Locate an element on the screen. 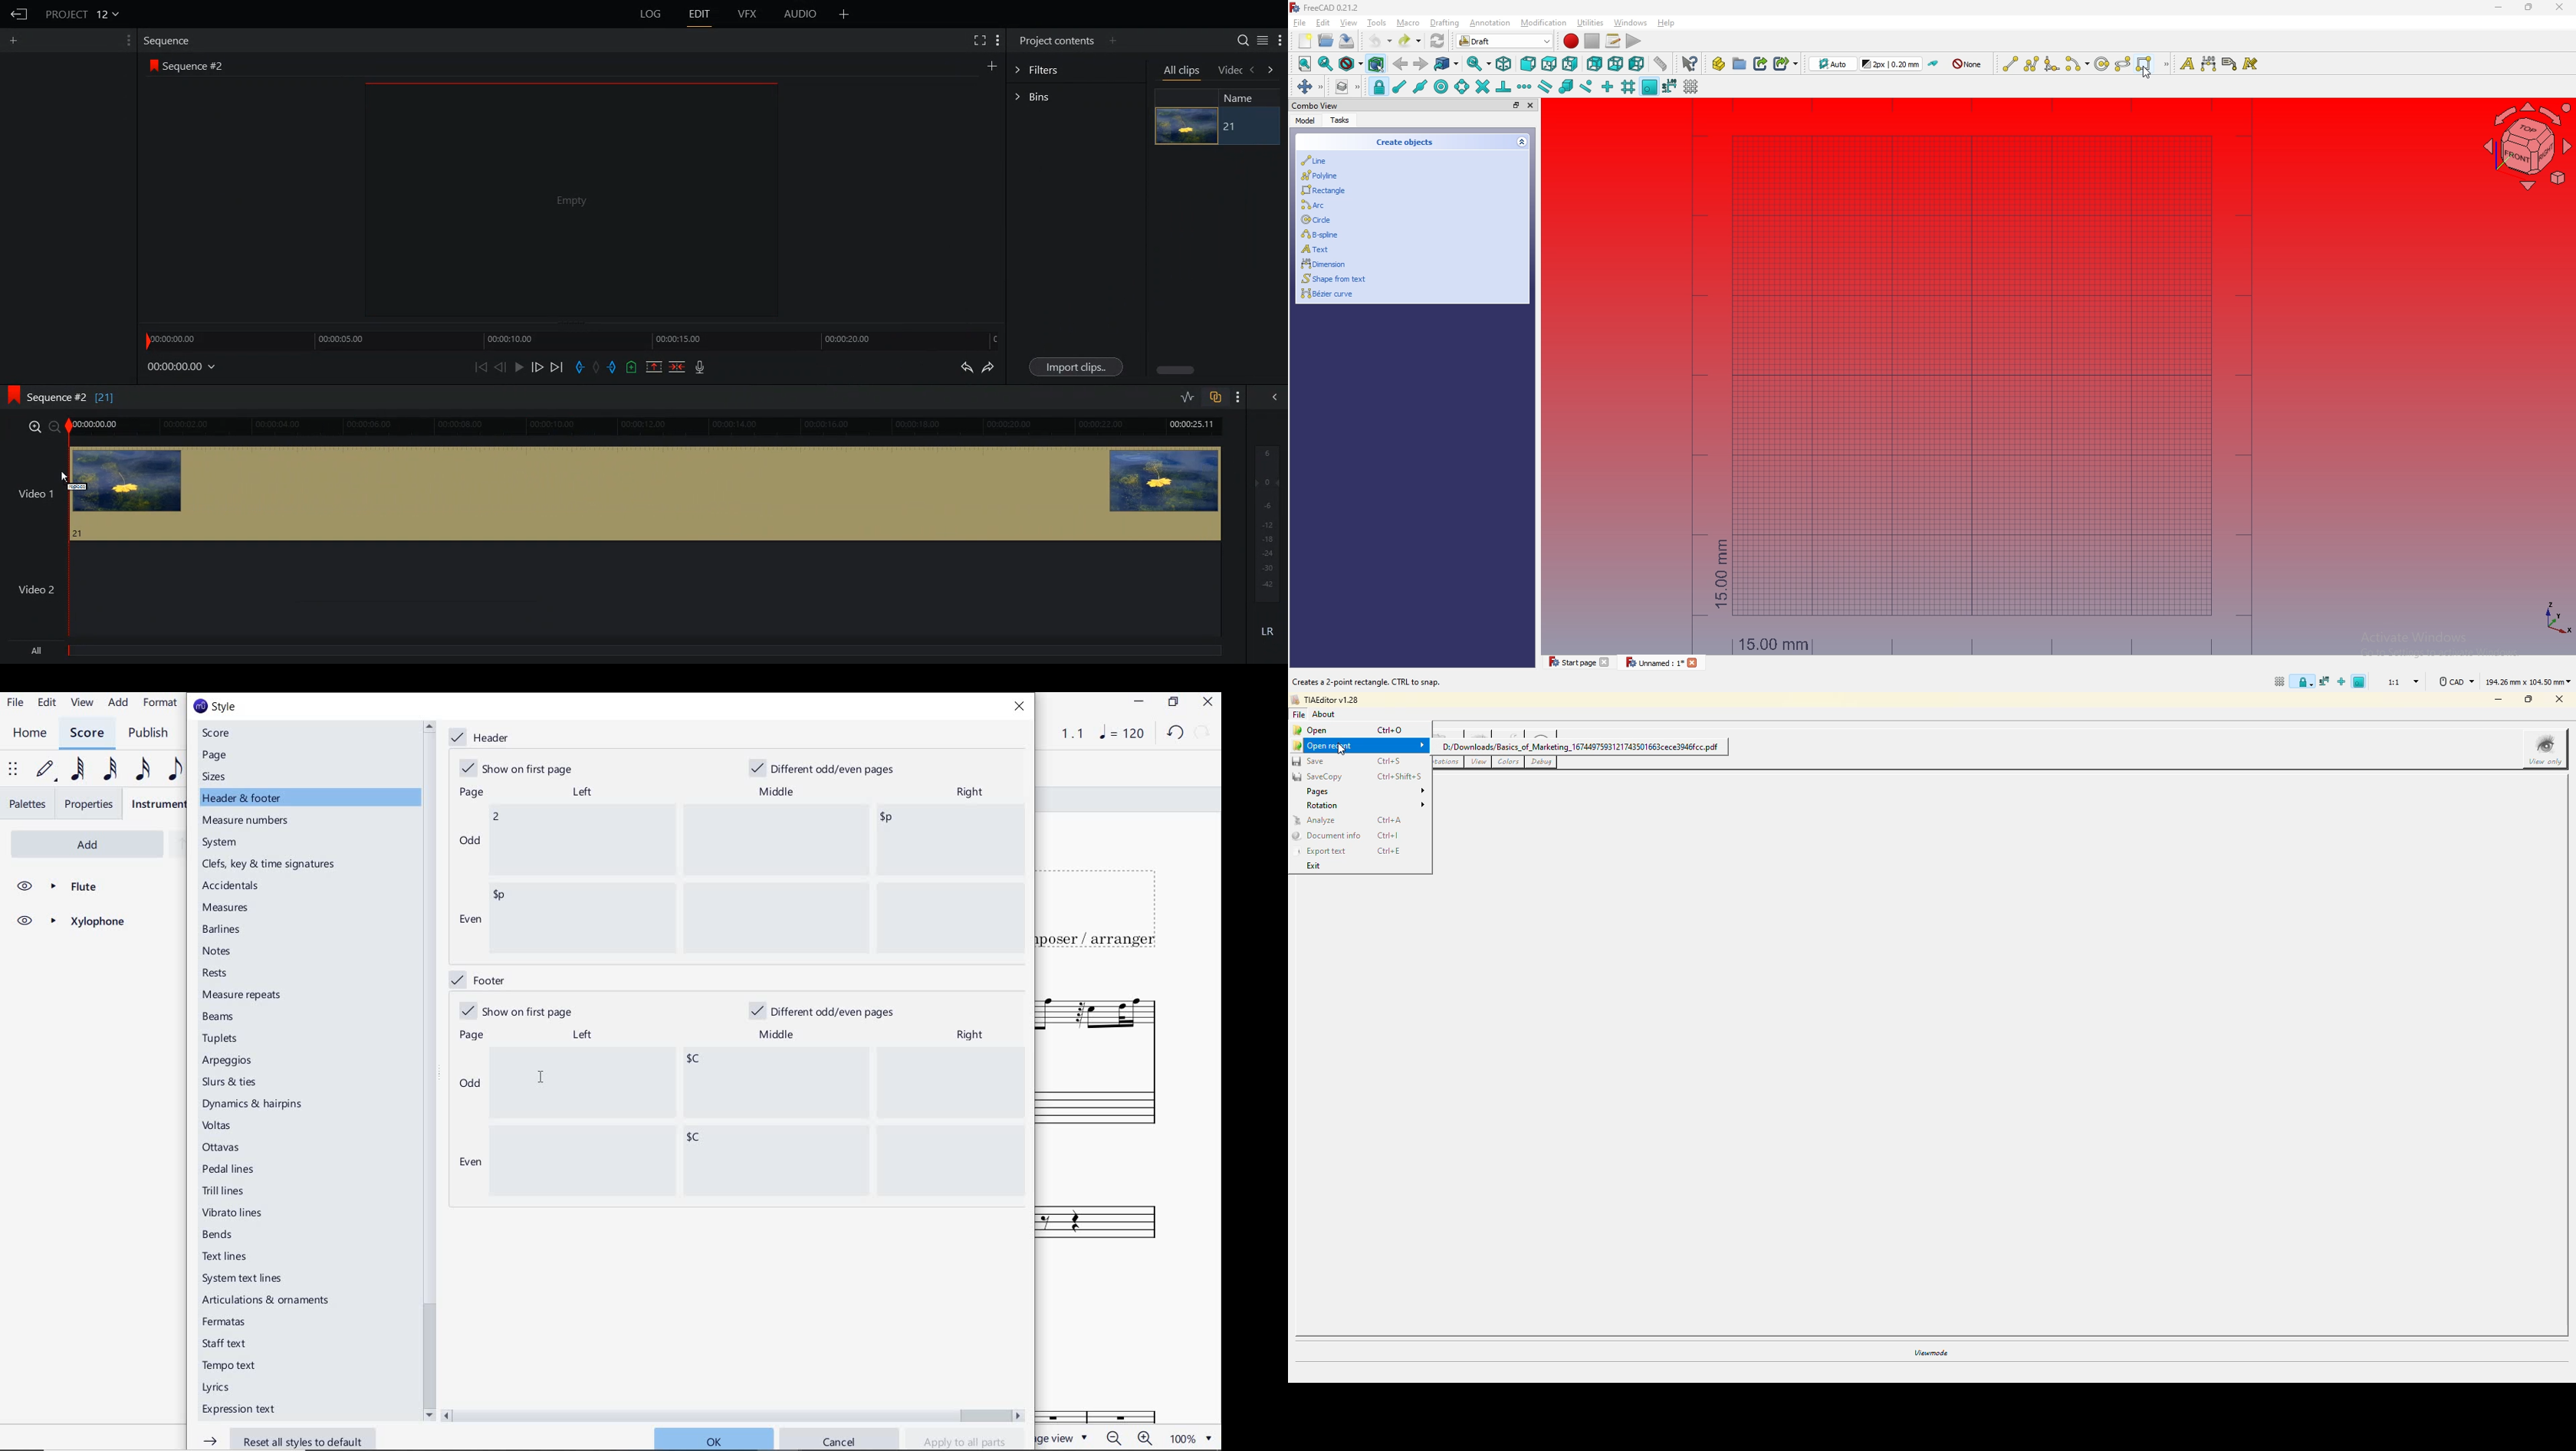 Image resolution: width=2576 pixels, height=1456 pixels. FreeCAD 0.21.2 is located at coordinates (1326, 7).